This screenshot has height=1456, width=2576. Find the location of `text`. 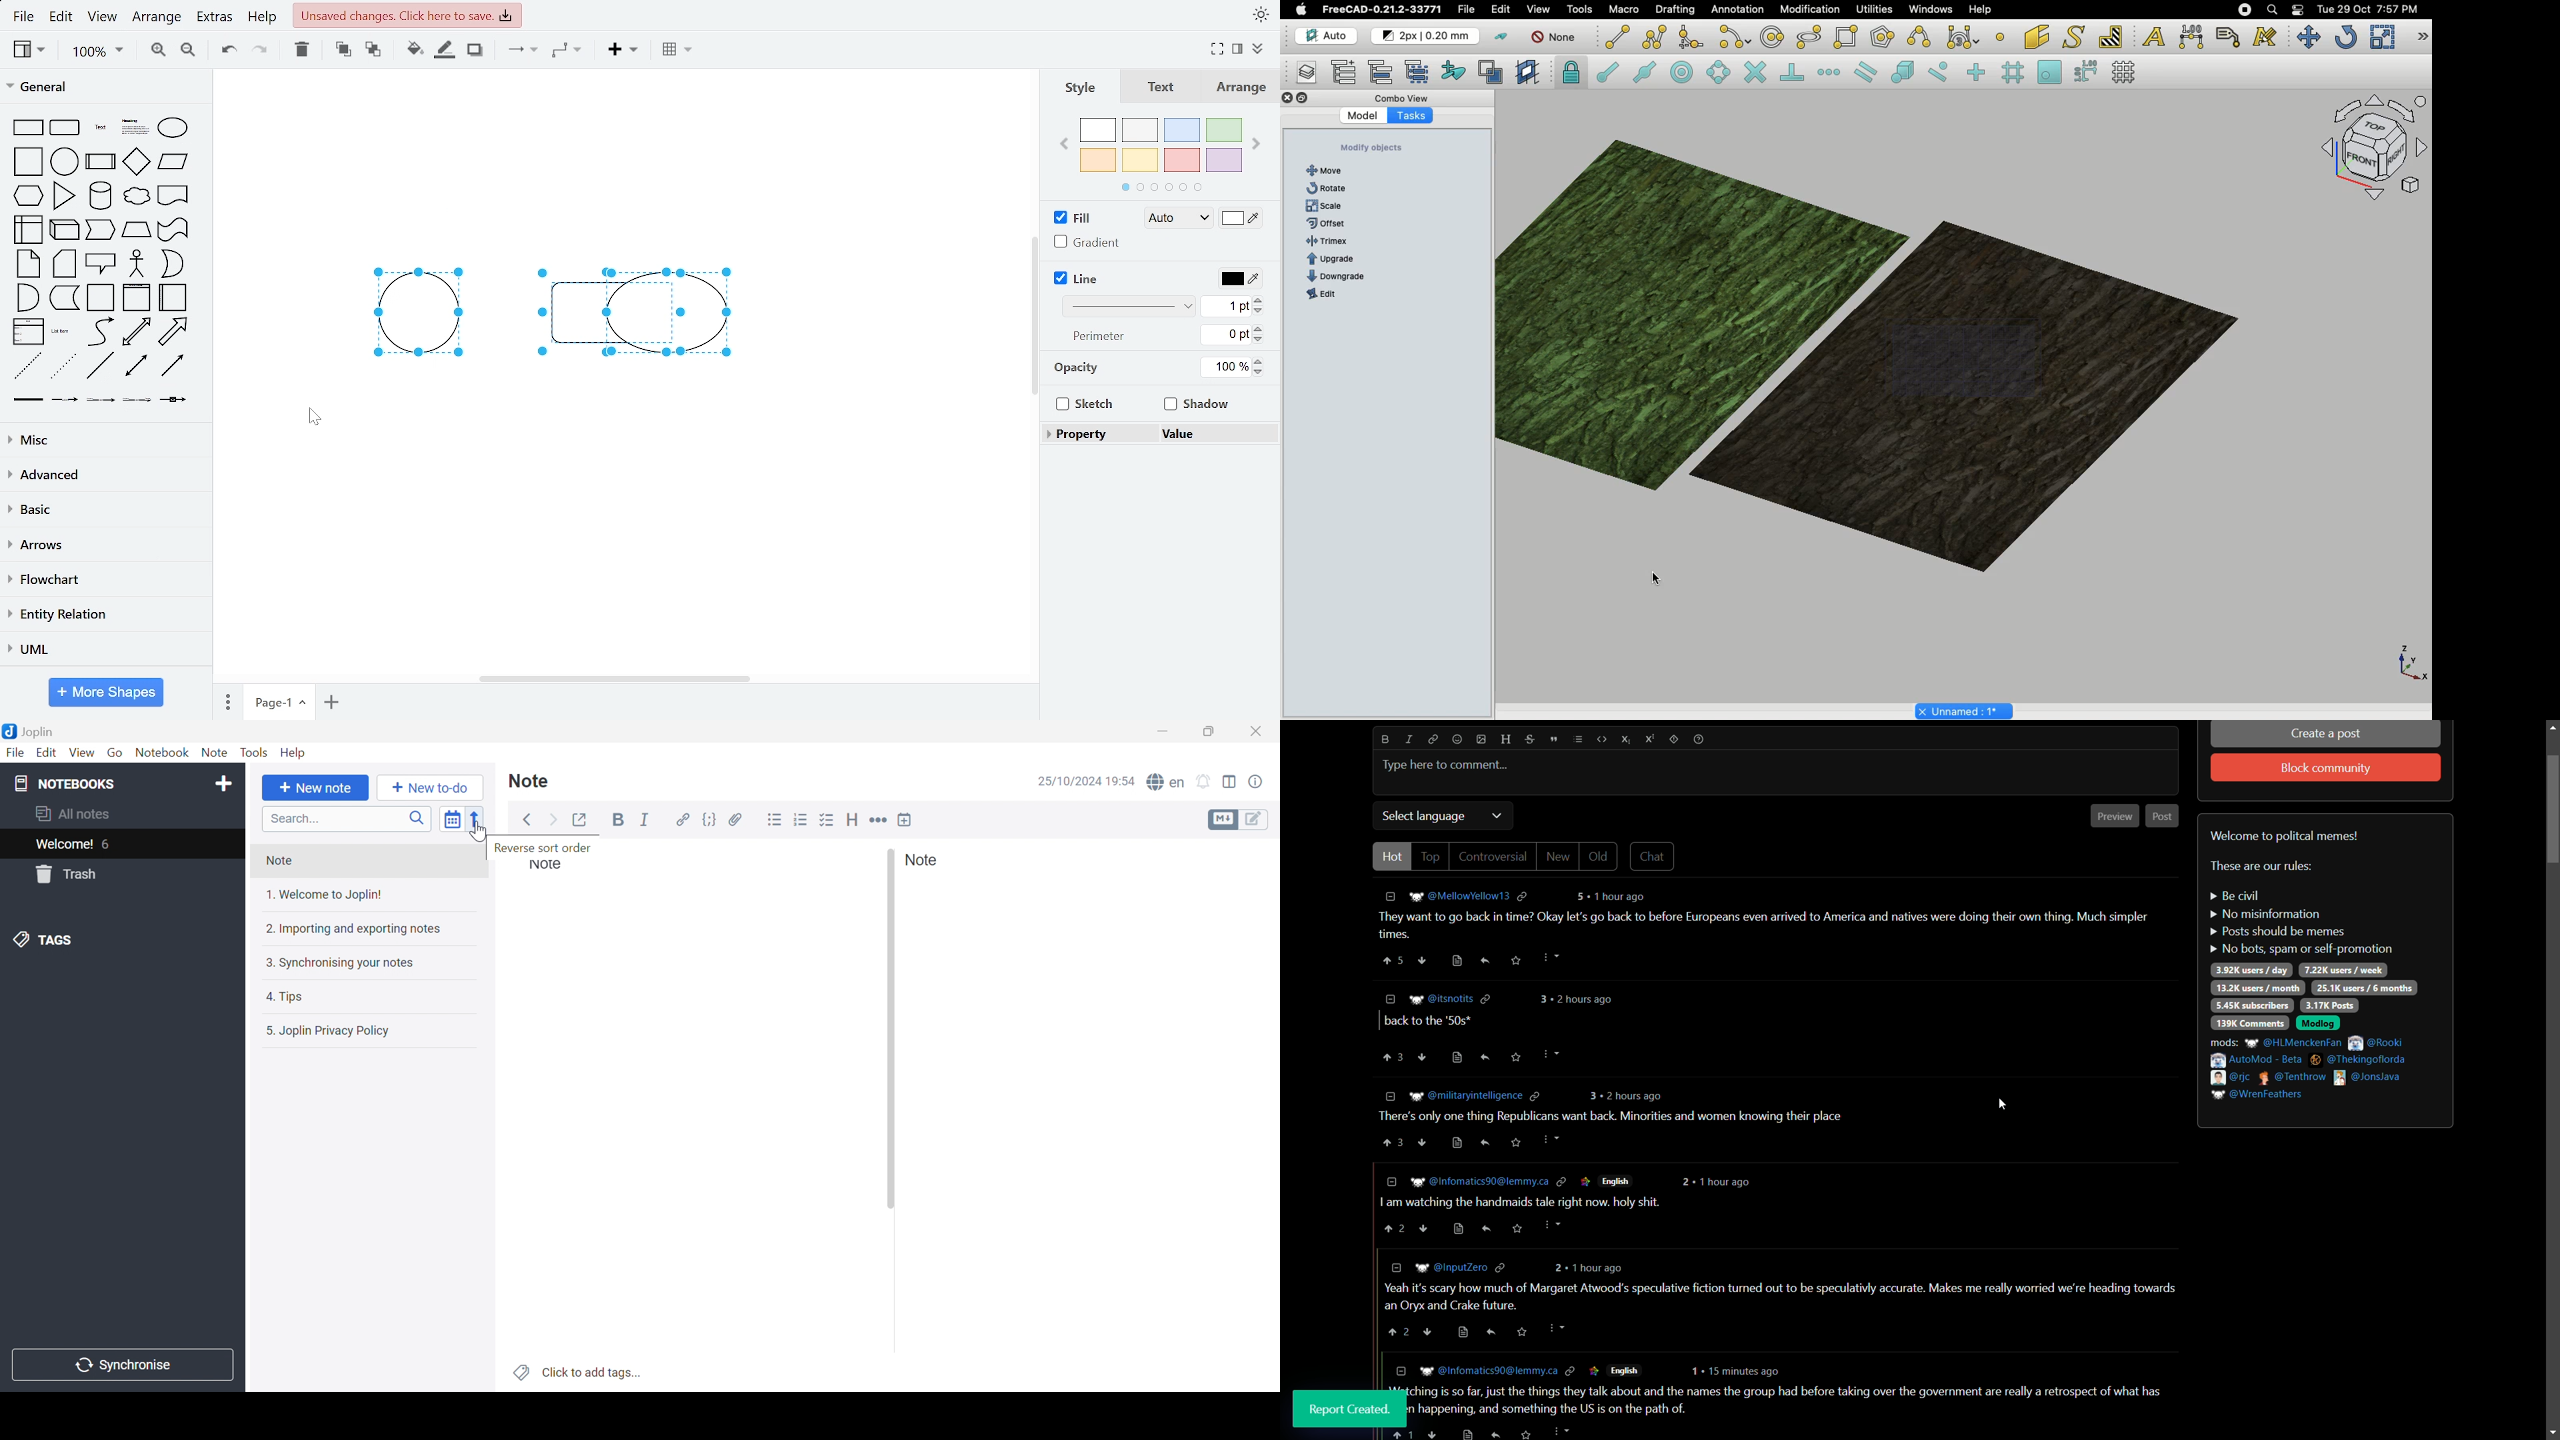

text is located at coordinates (101, 127).